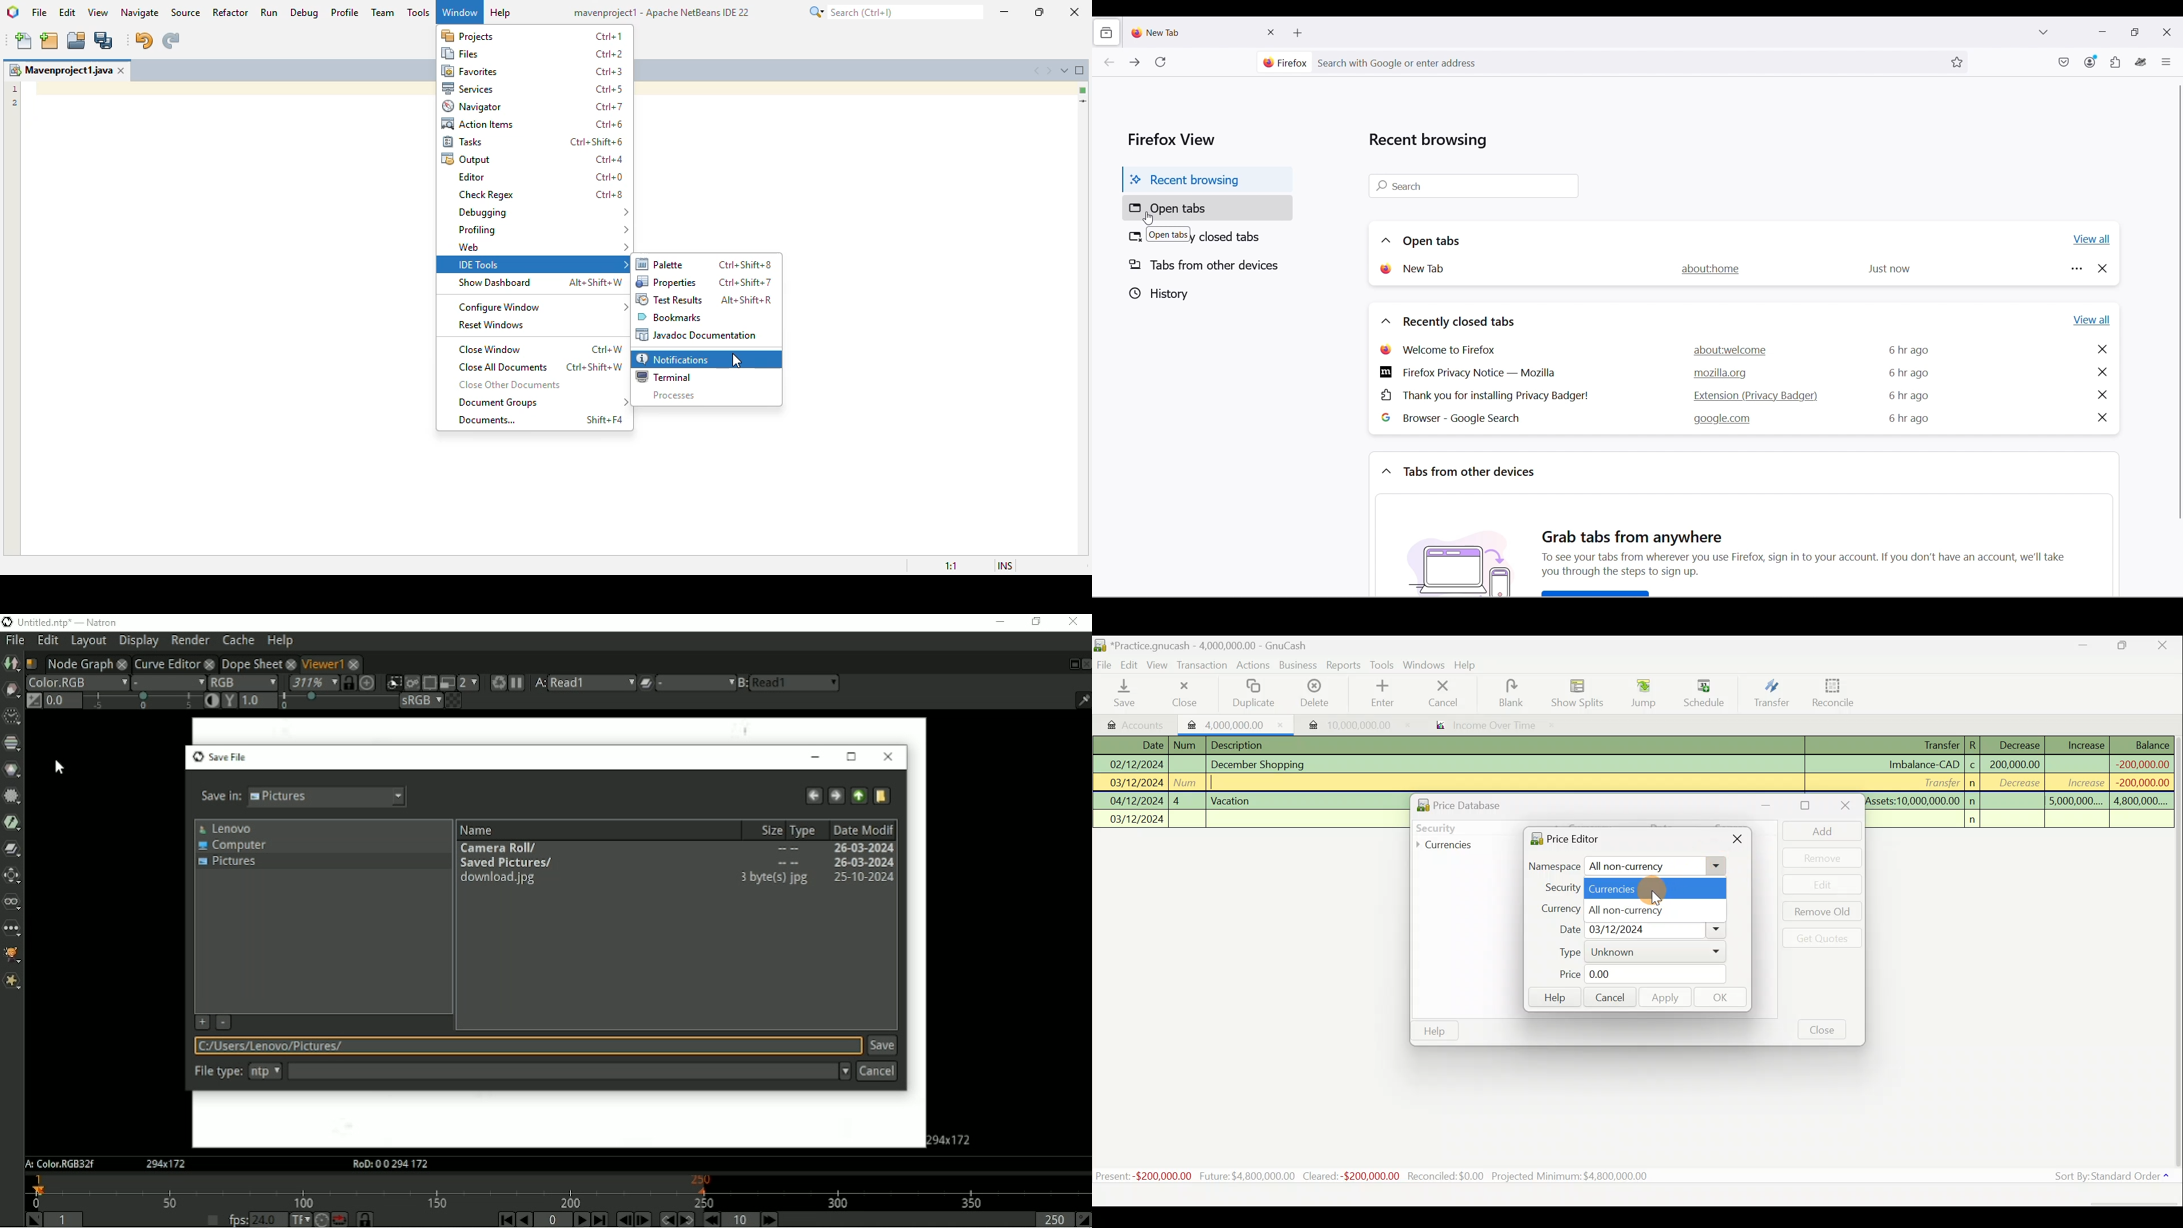 This screenshot has width=2184, height=1232. What do you see at coordinates (2016, 784) in the screenshot?
I see `decrease` at bounding box center [2016, 784].